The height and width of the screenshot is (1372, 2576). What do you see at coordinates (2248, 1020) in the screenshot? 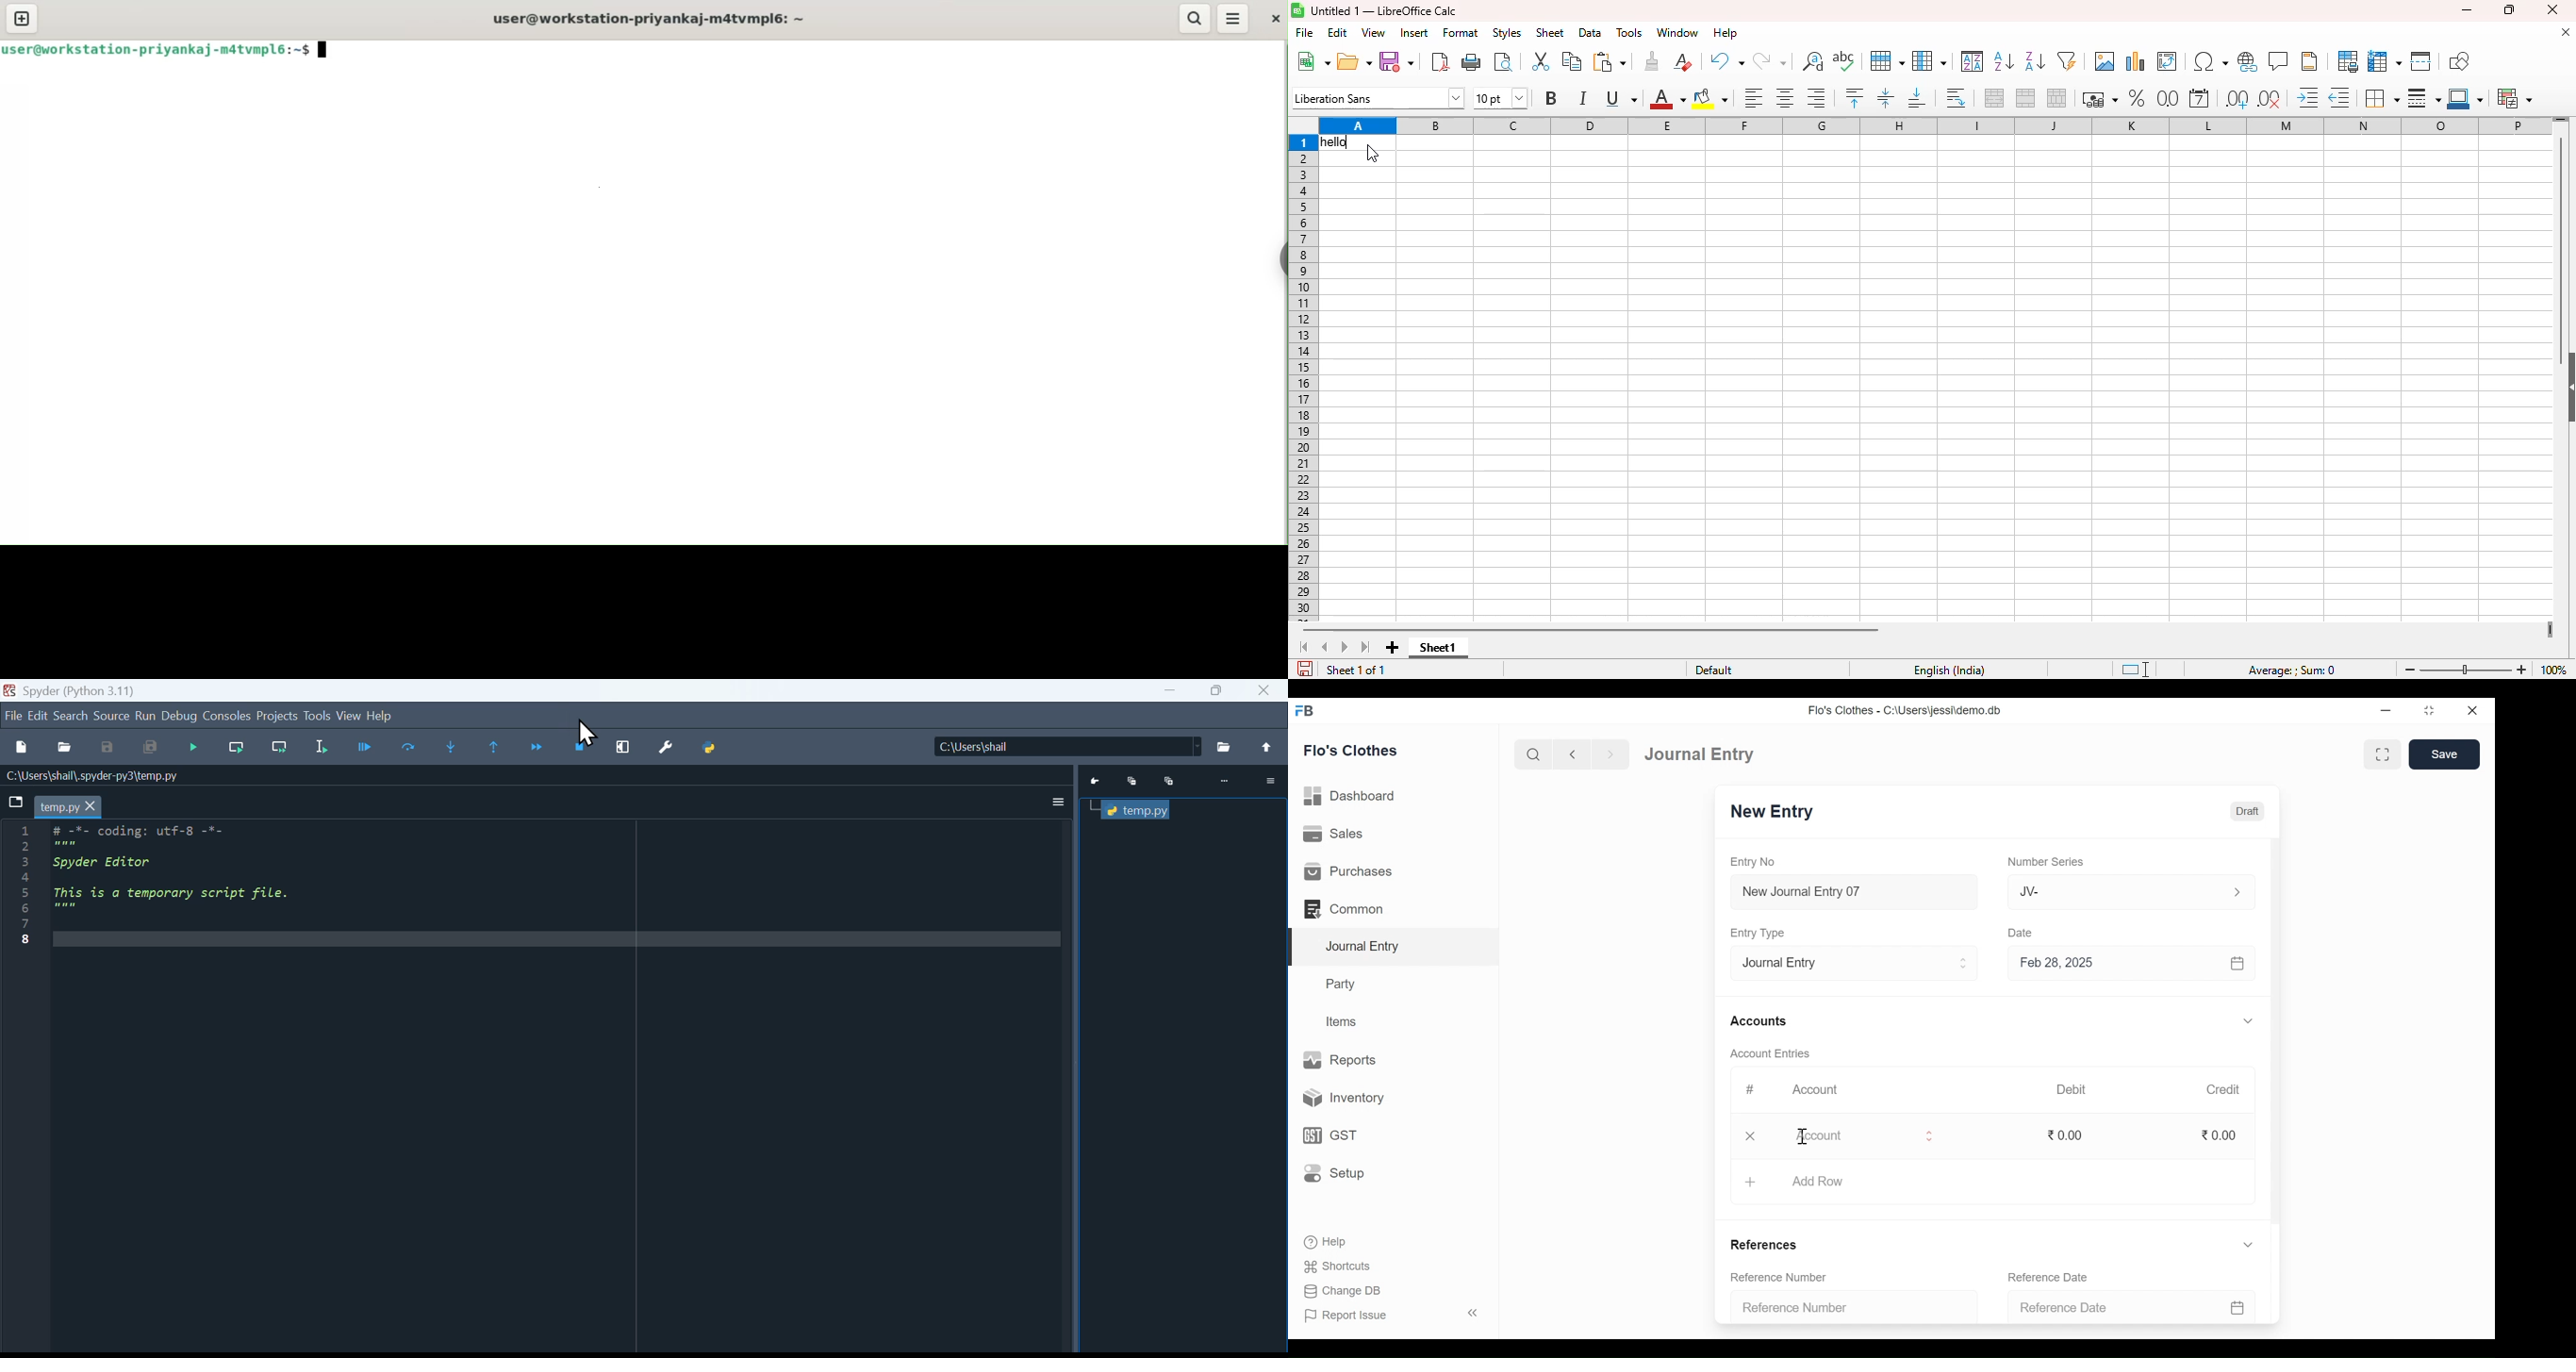
I see `Expand` at bounding box center [2248, 1020].